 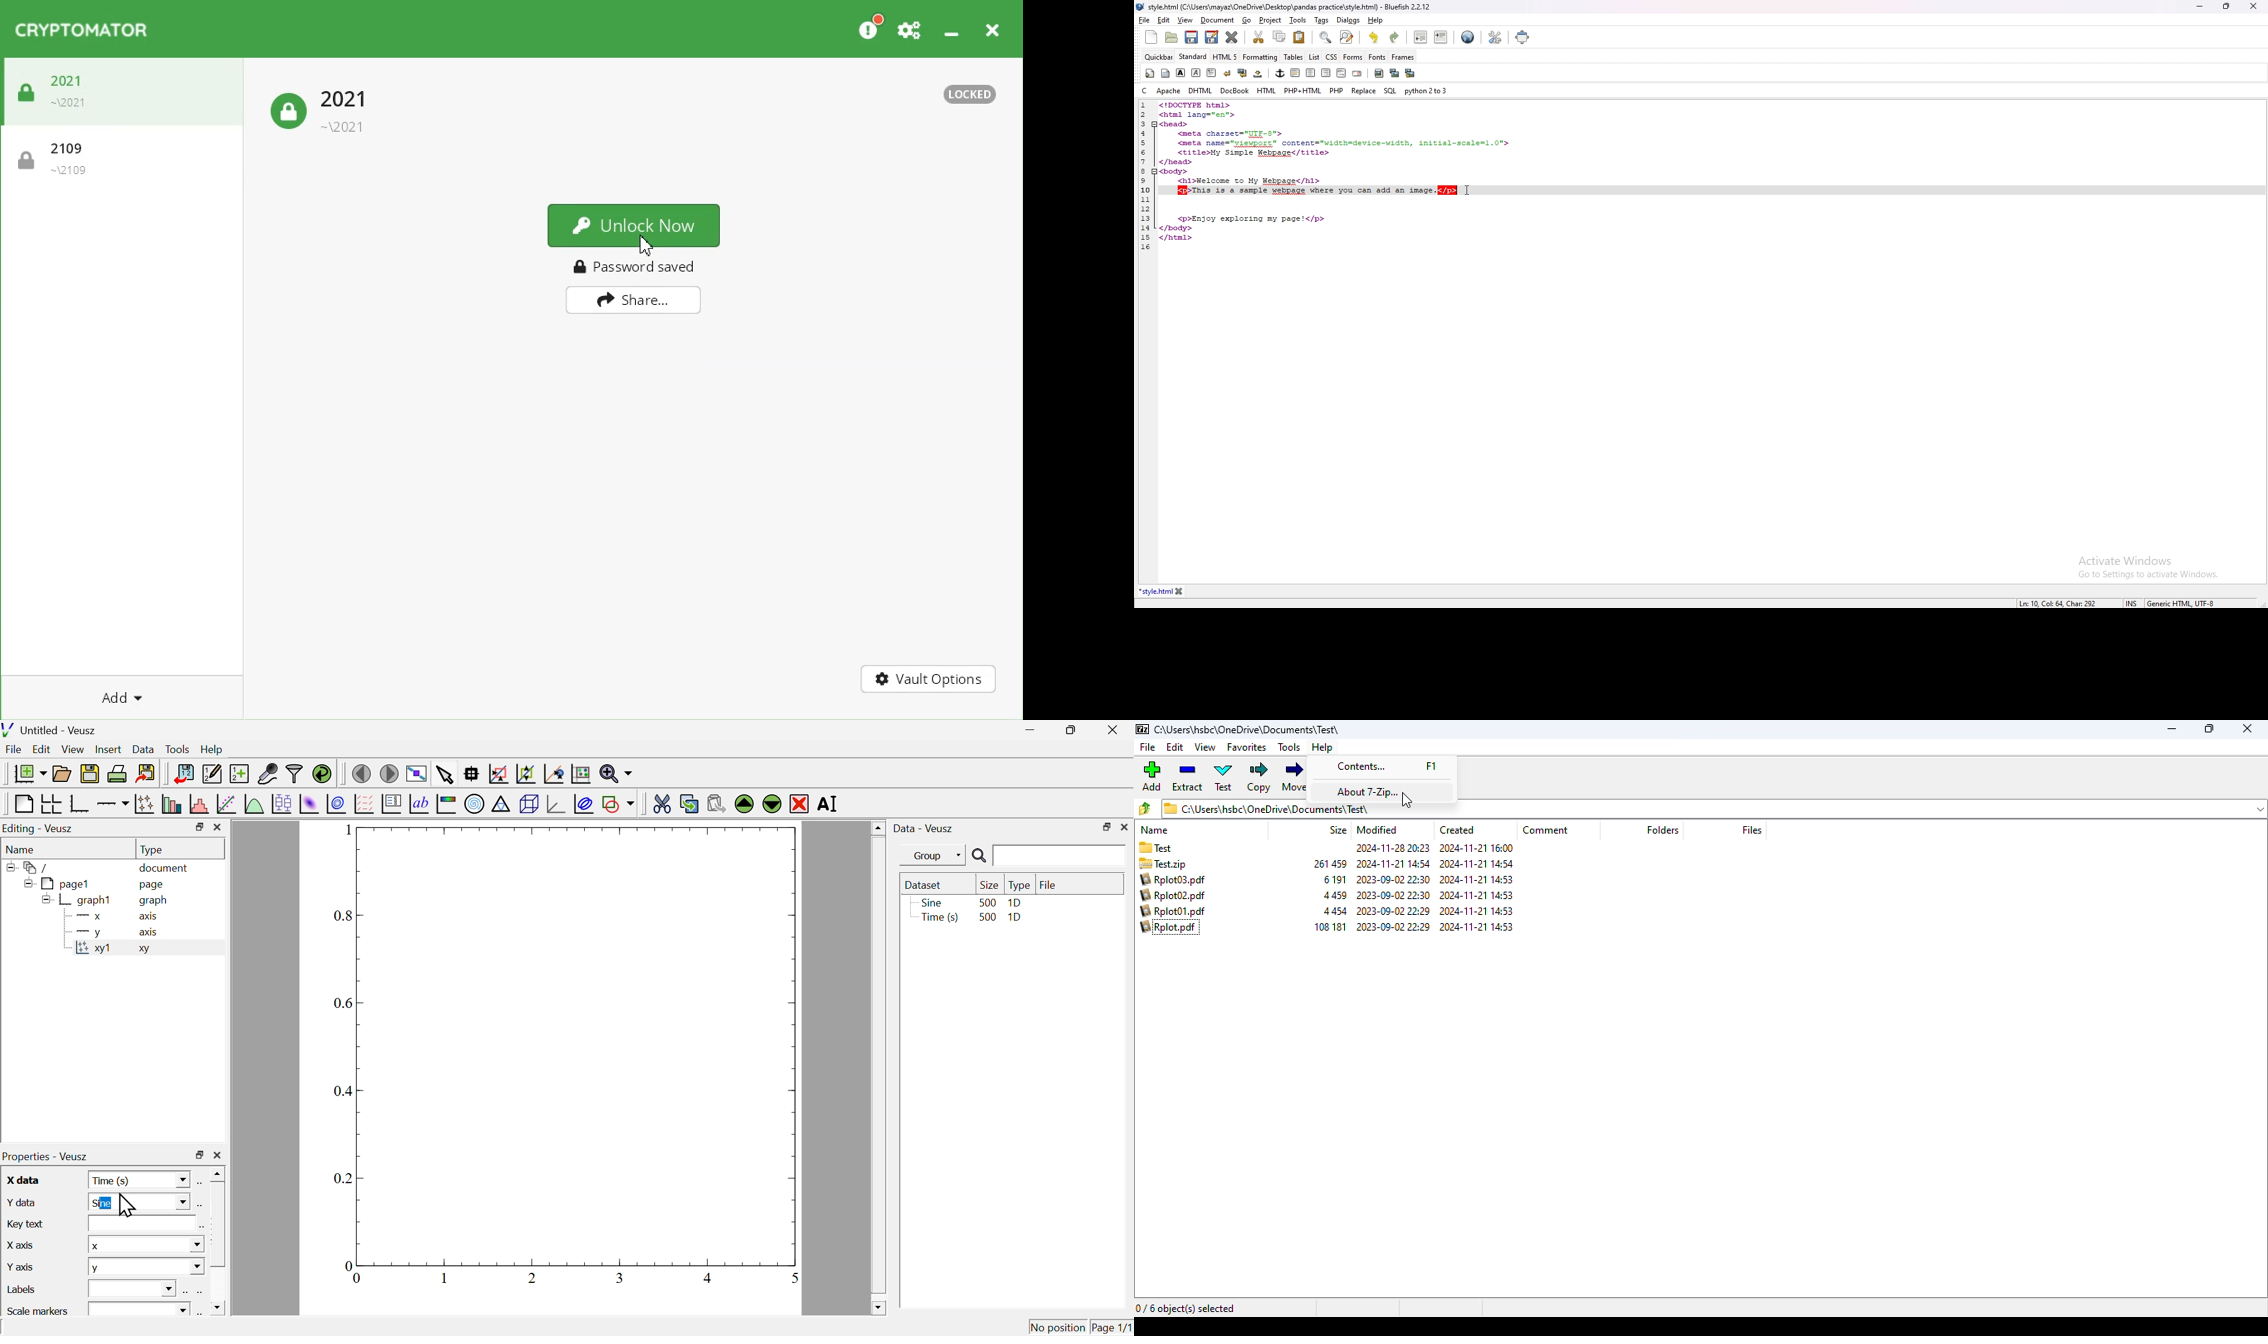 I want to click on go, so click(x=1247, y=20).